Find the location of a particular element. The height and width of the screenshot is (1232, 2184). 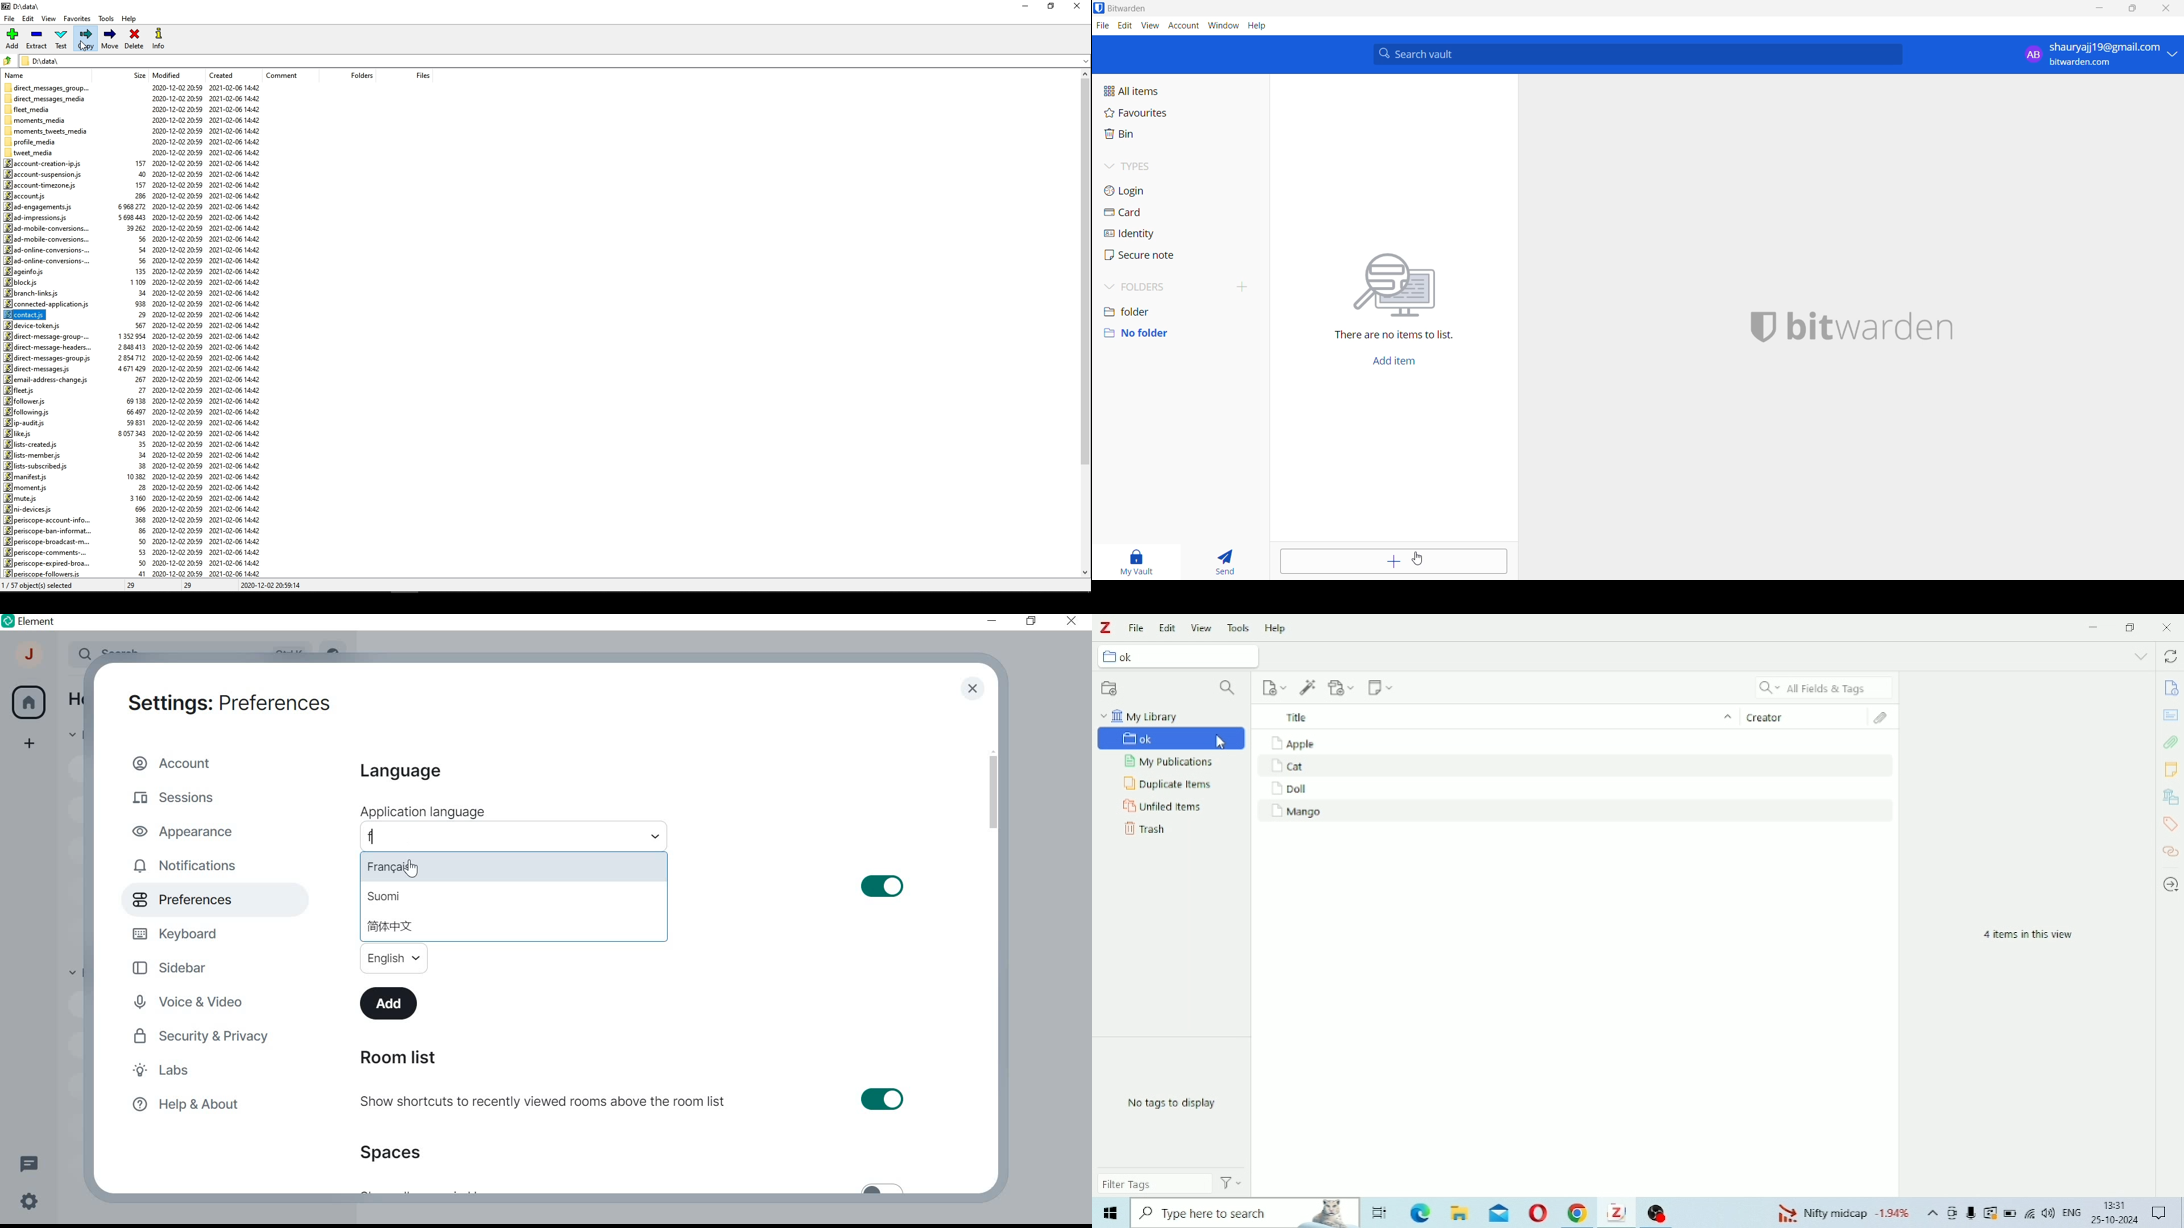

KEYBOARD is located at coordinates (178, 932).